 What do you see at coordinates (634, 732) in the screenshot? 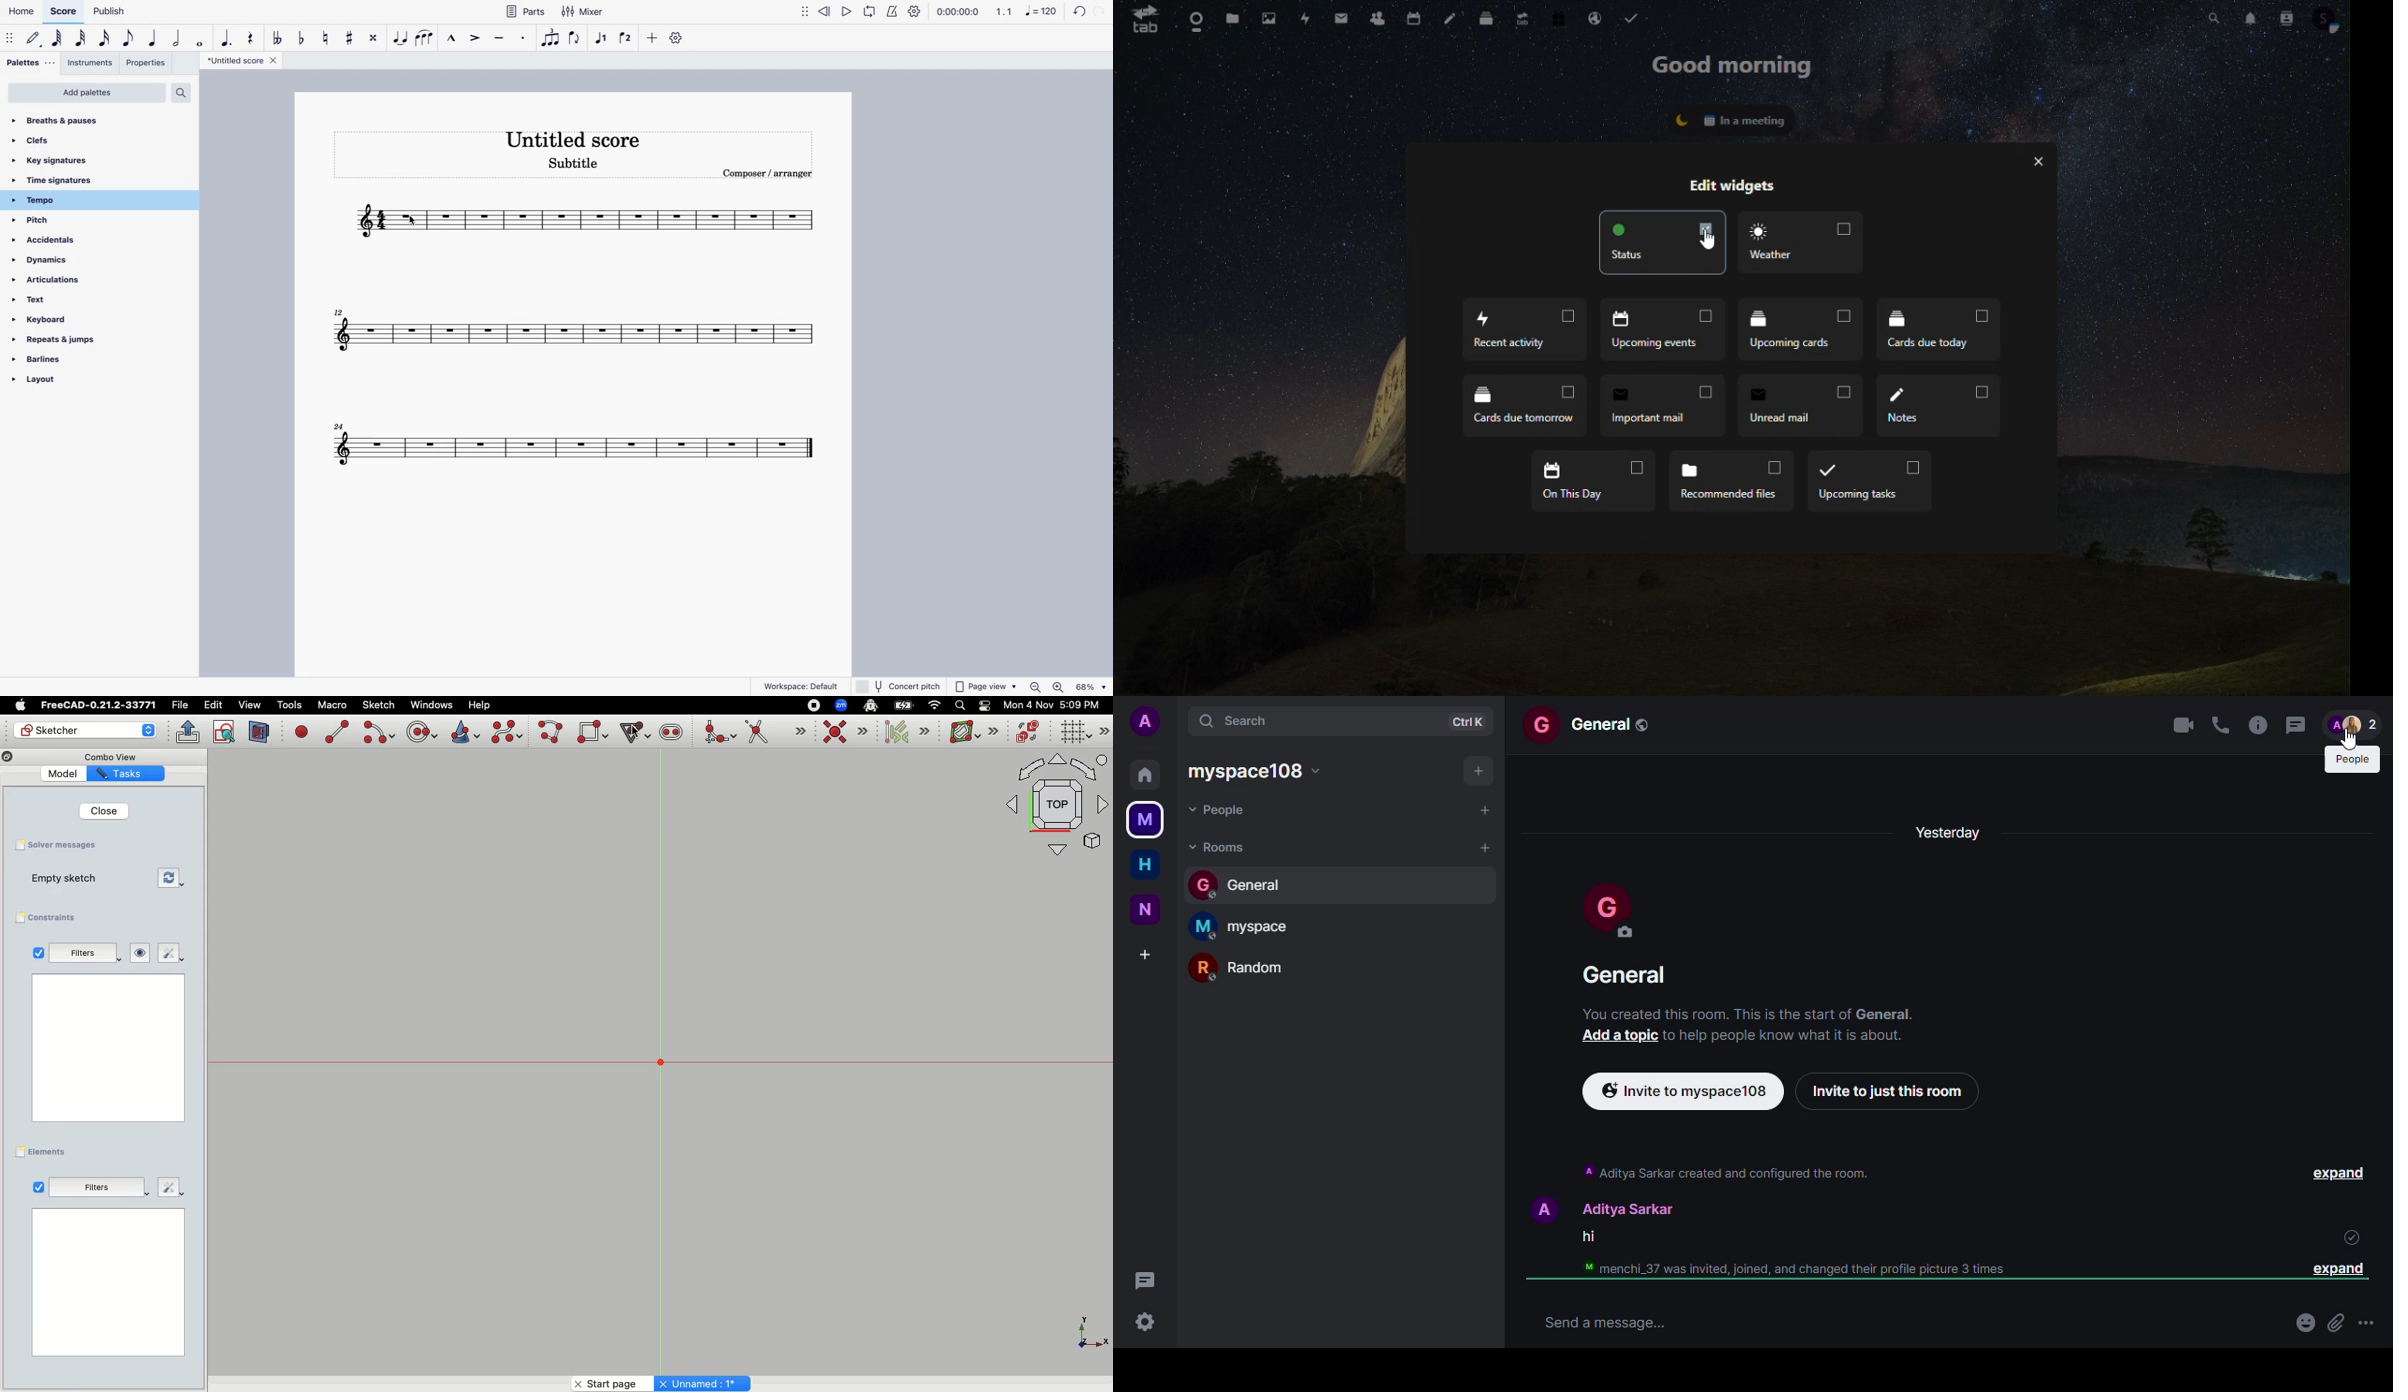
I see `Create regular polygon` at bounding box center [634, 732].